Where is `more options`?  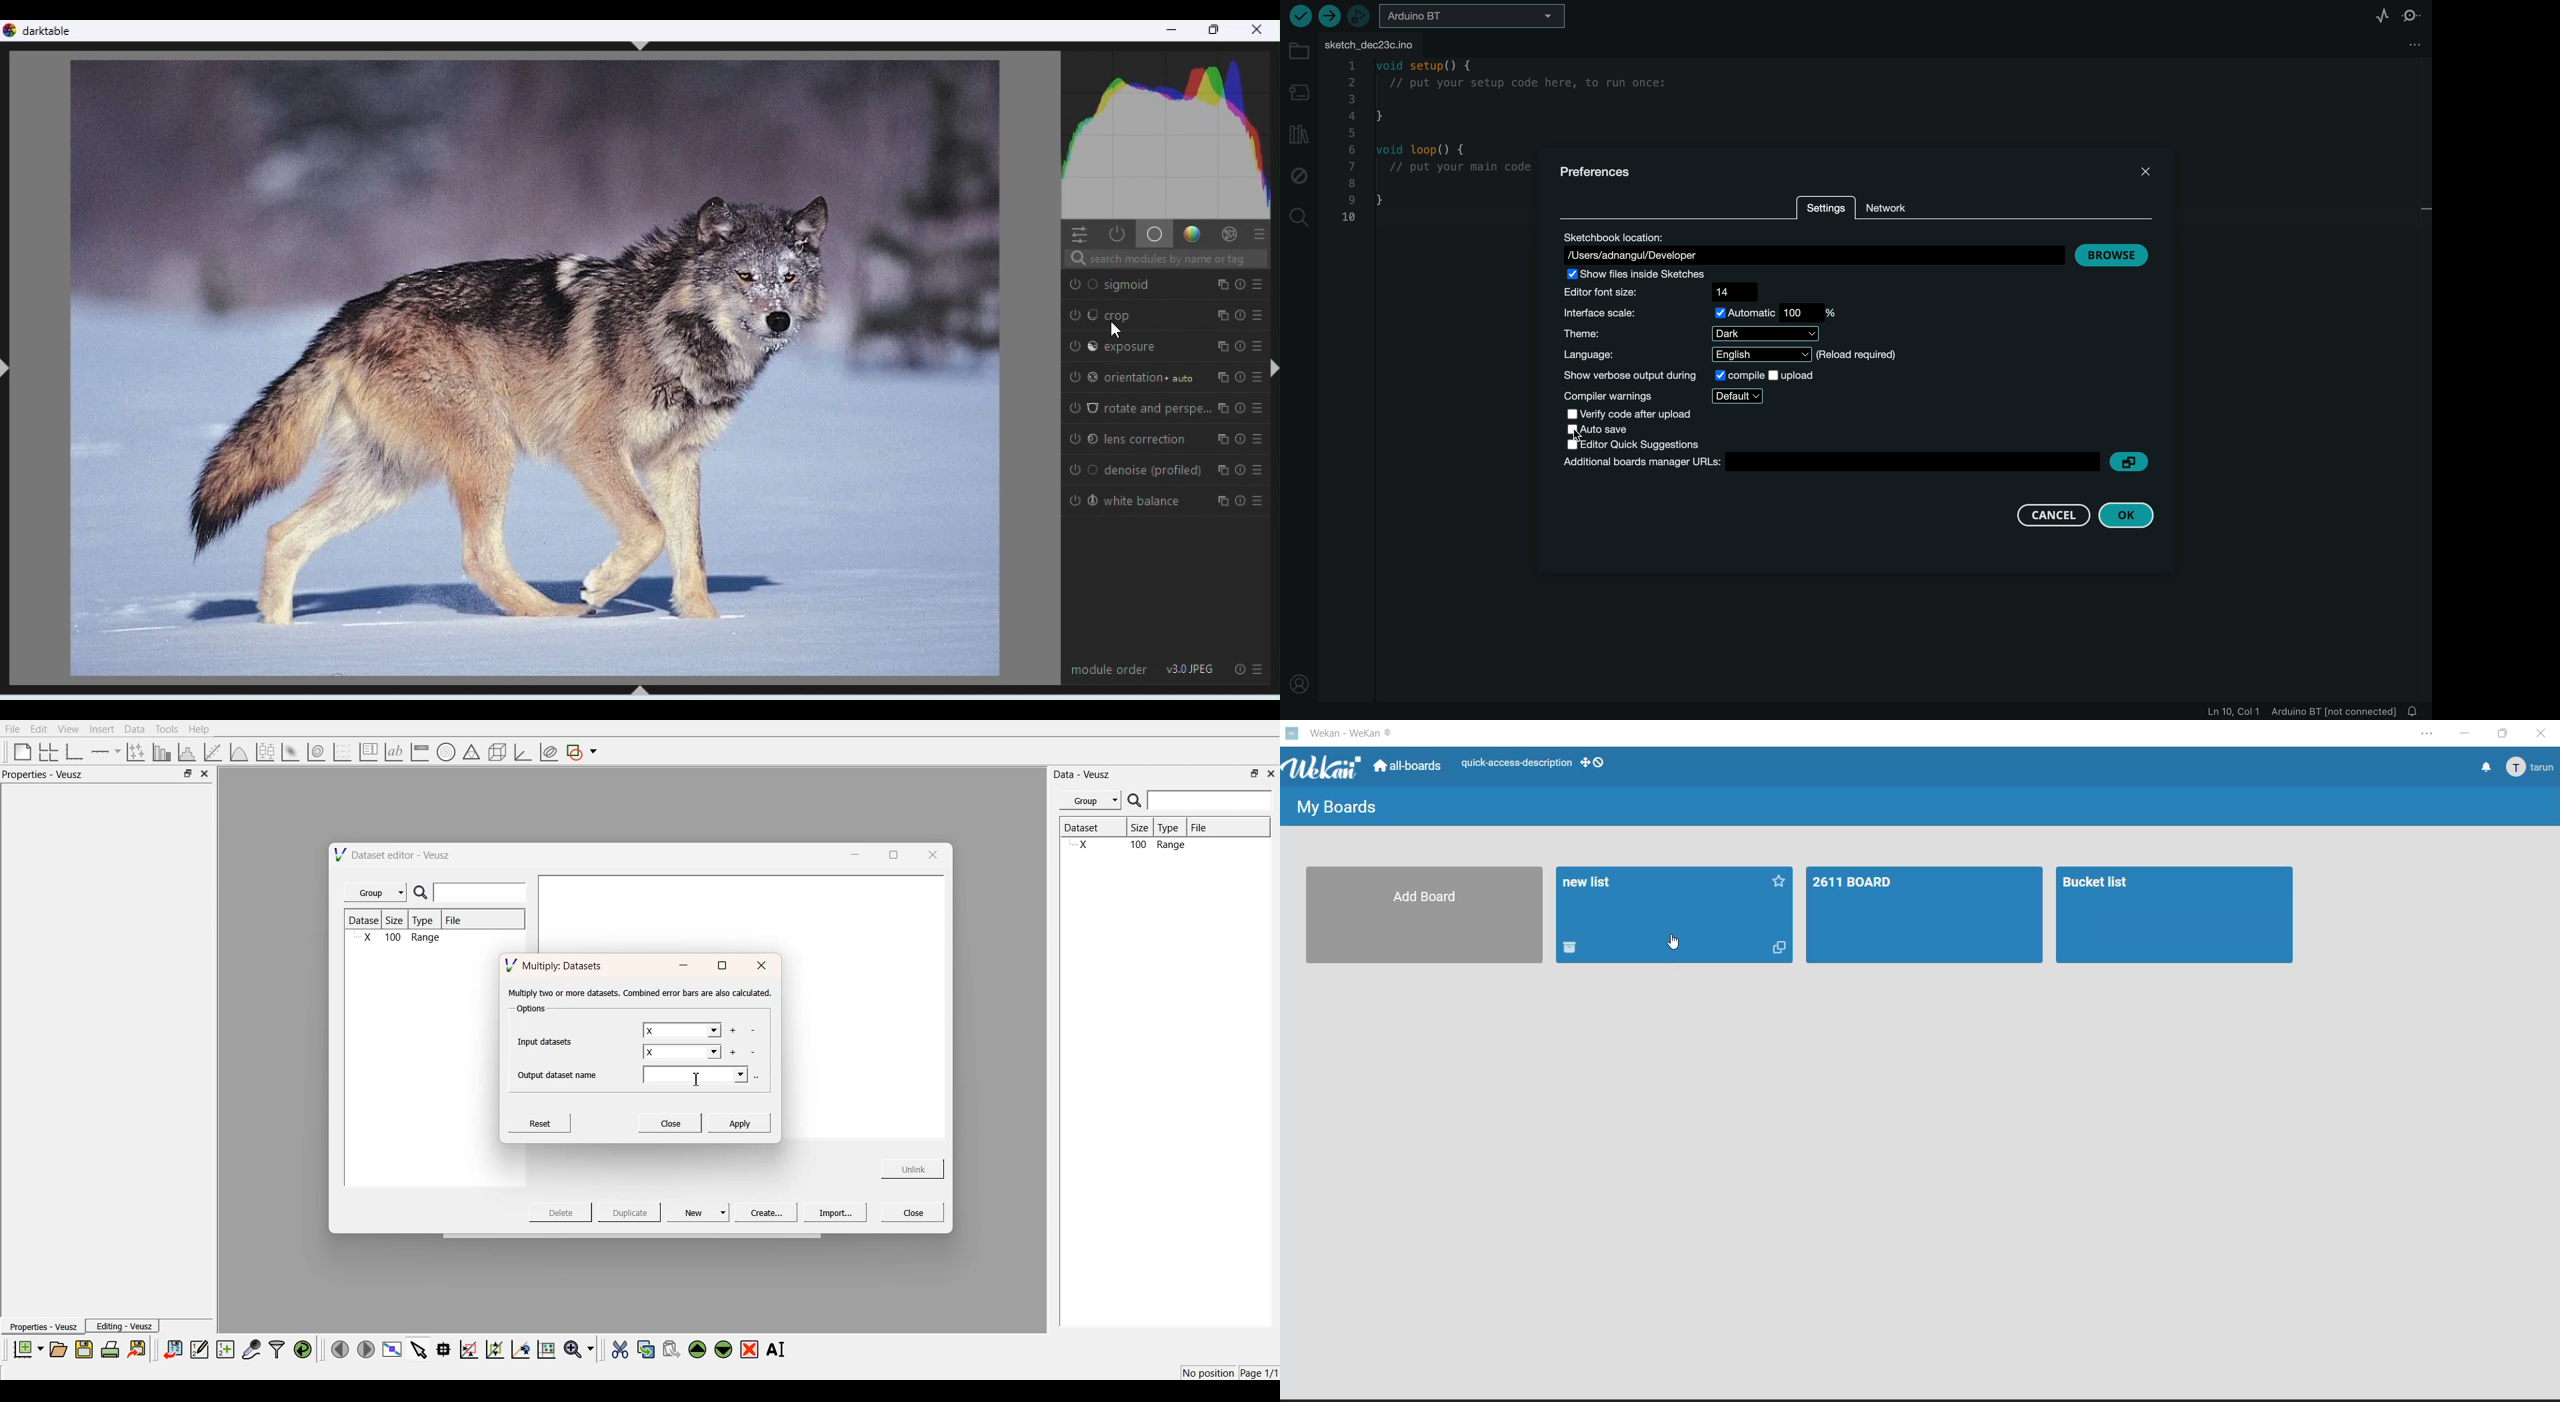
more options is located at coordinates (760, 1076).